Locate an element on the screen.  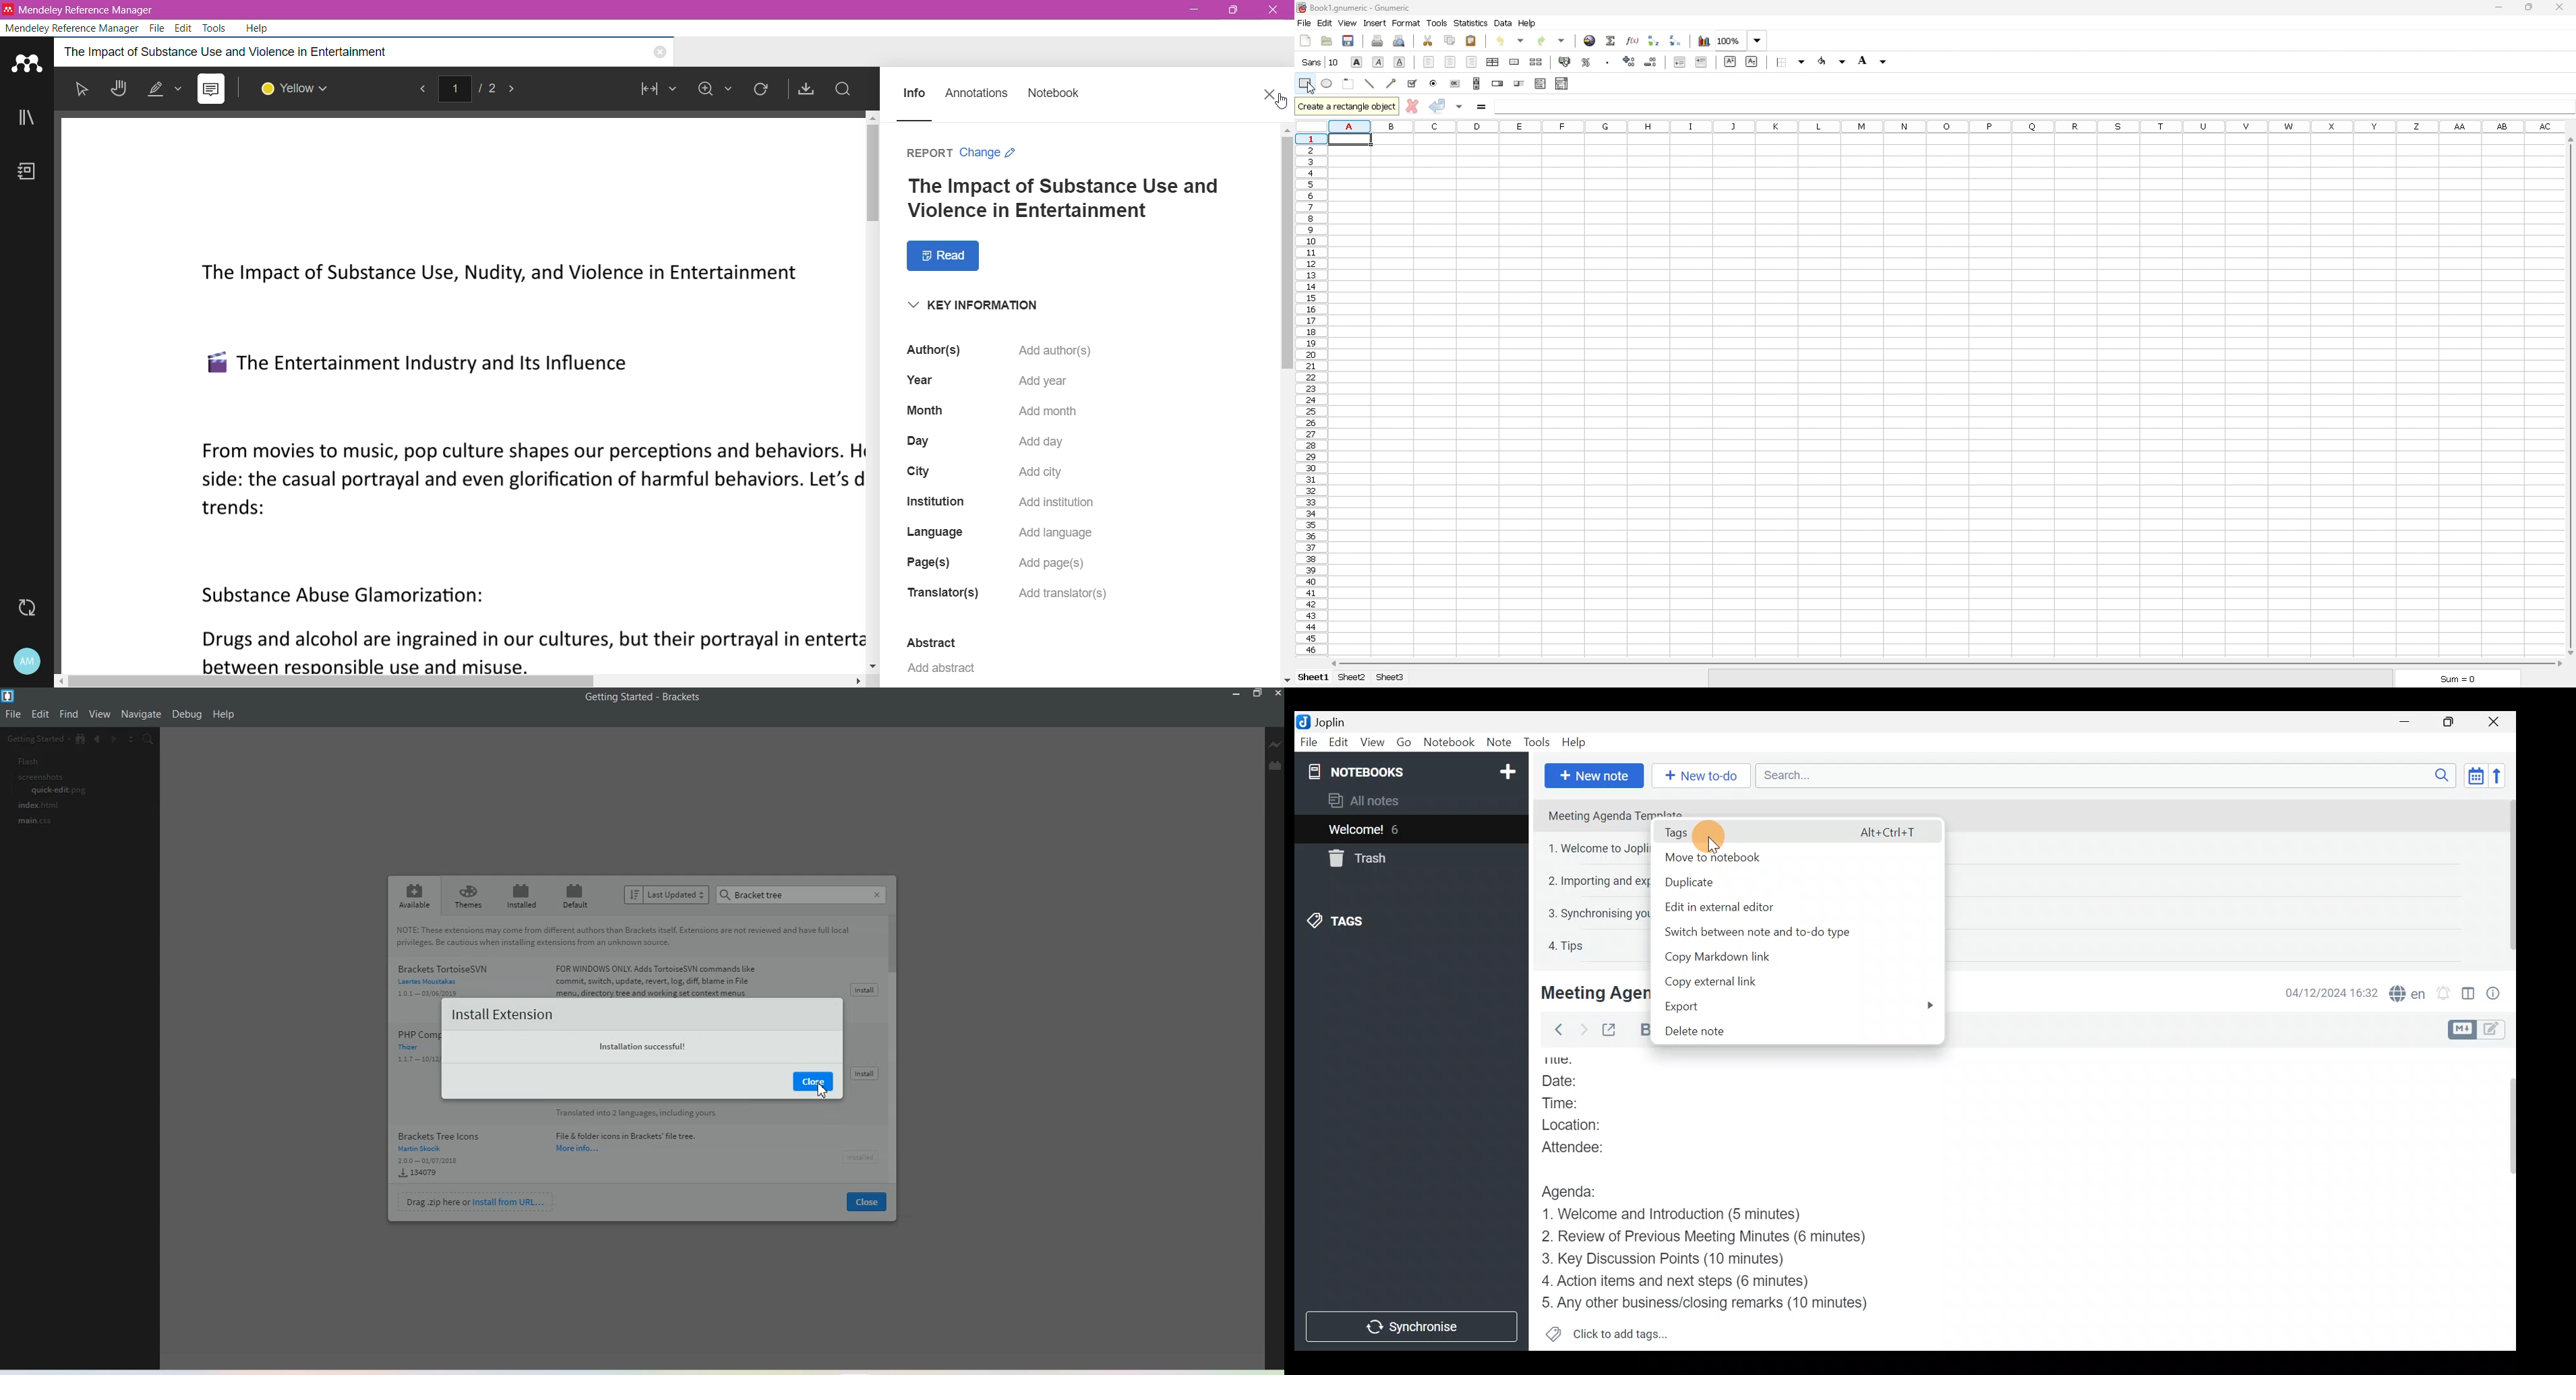
border is located at coordinates (1792, 63).